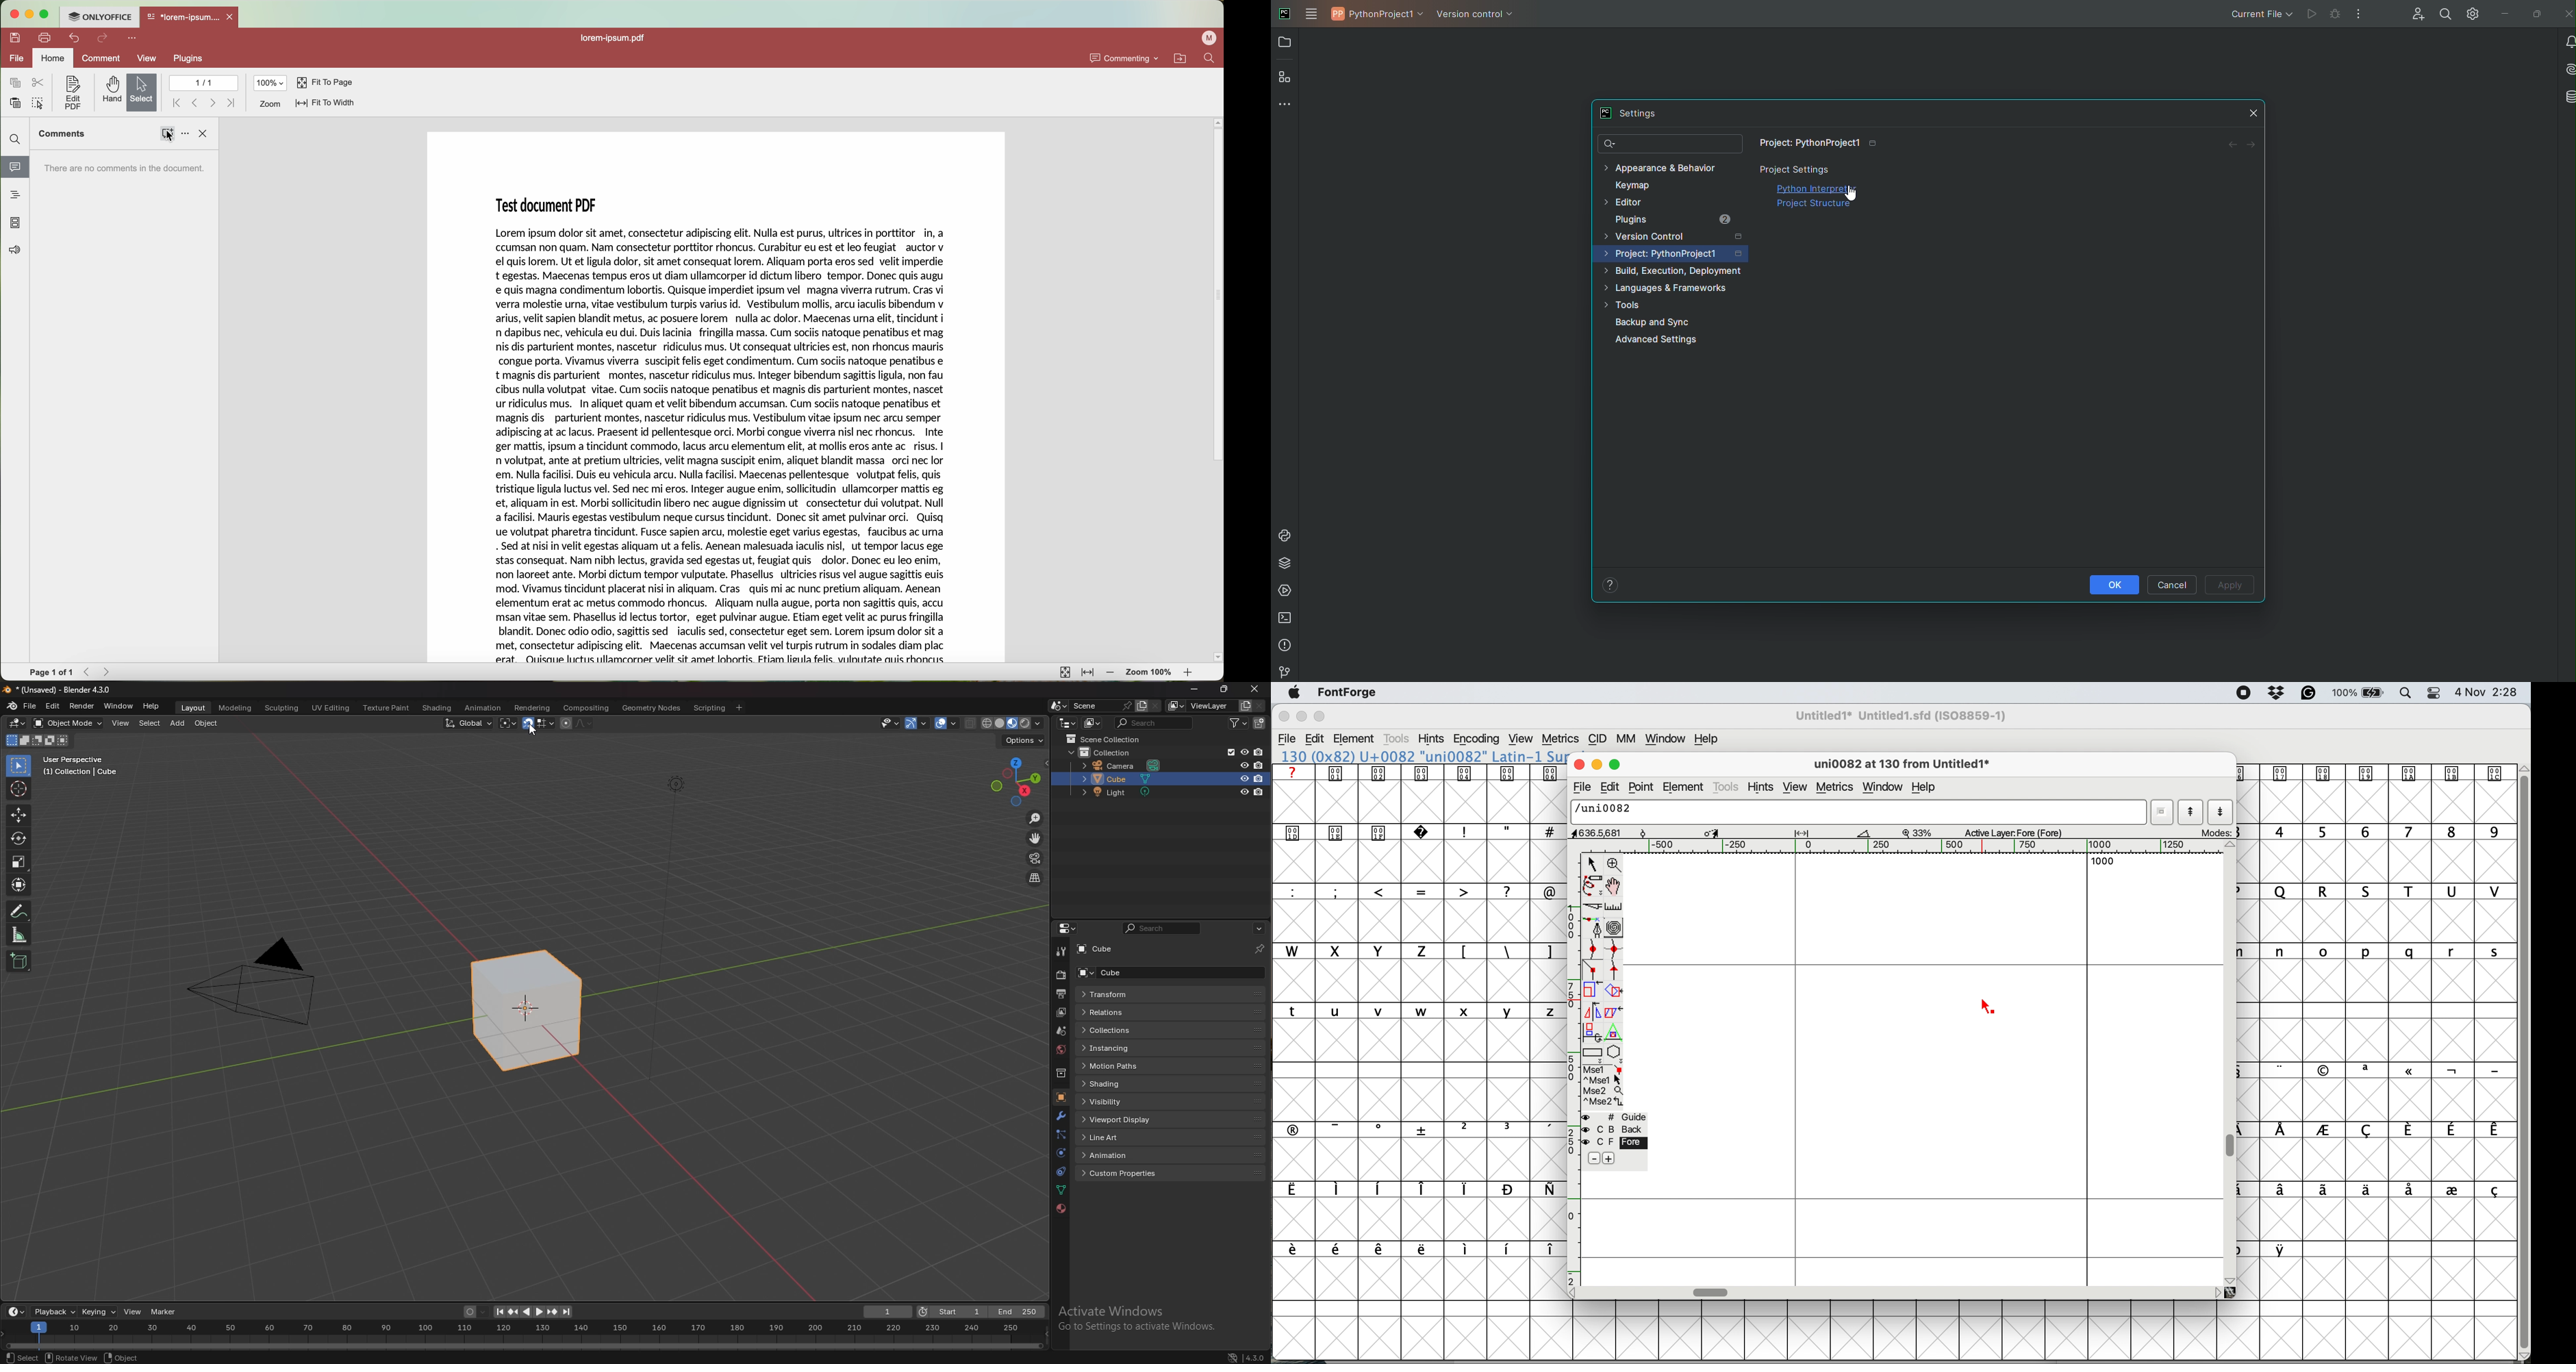  I want to click on navigate arrows, so click(98, 672).